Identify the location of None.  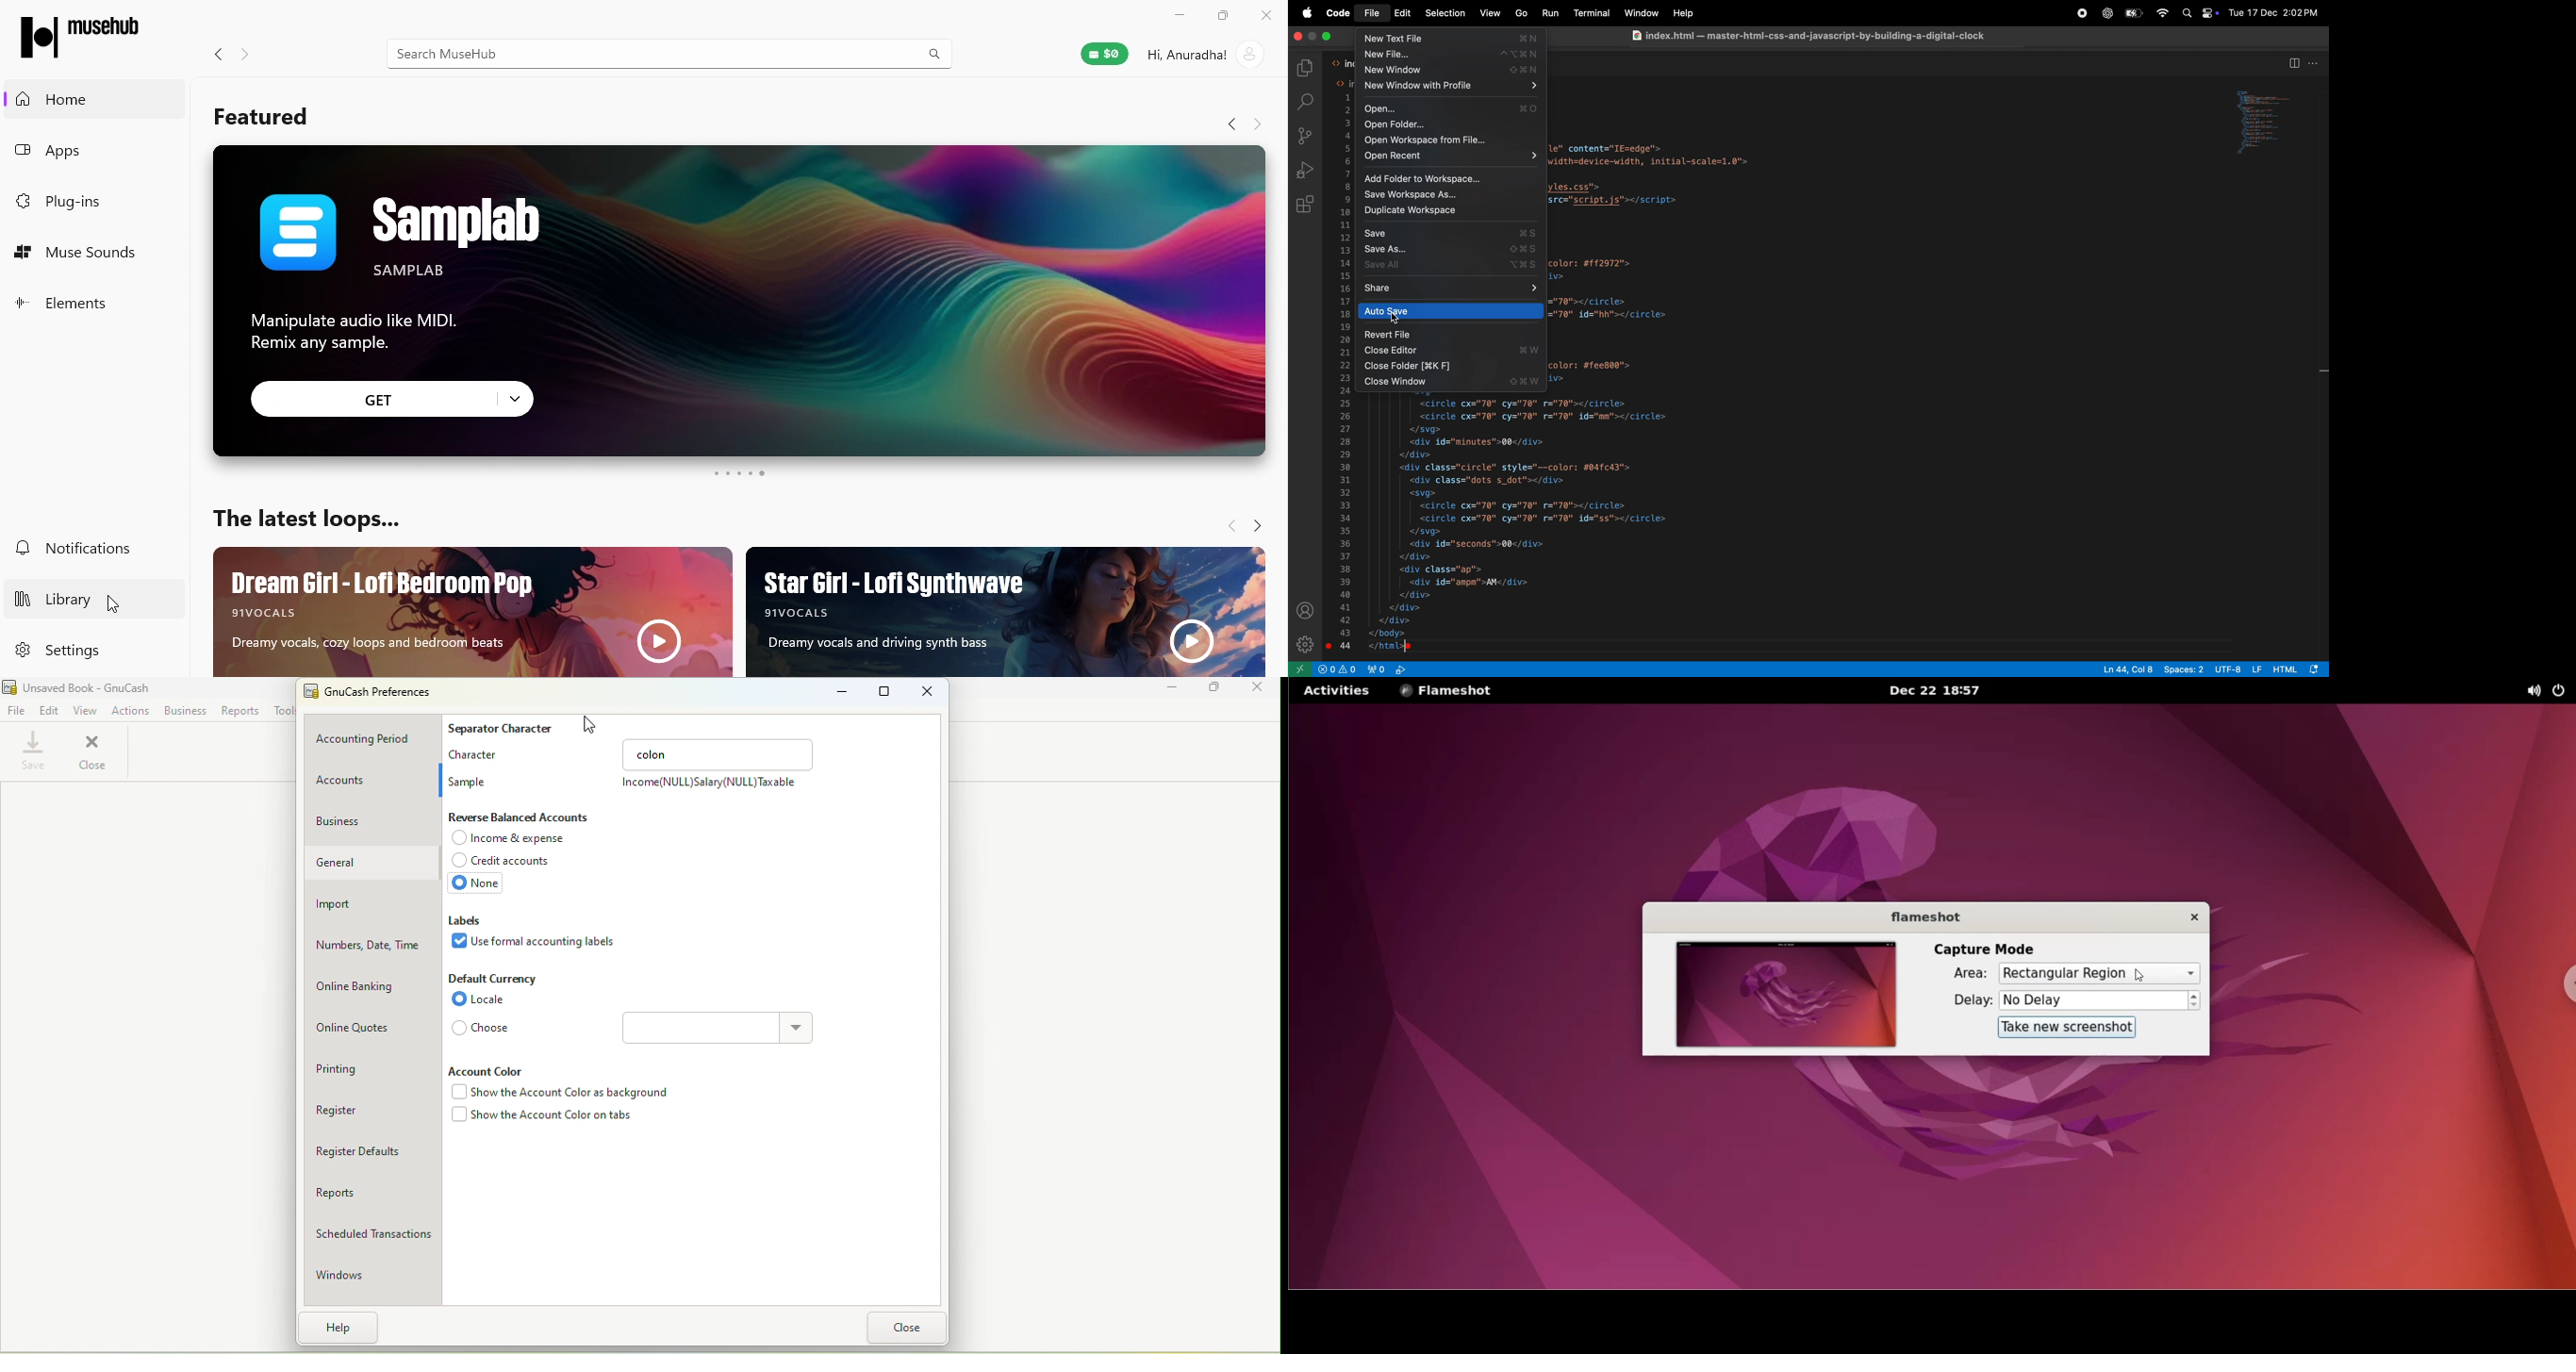
(475, 885).